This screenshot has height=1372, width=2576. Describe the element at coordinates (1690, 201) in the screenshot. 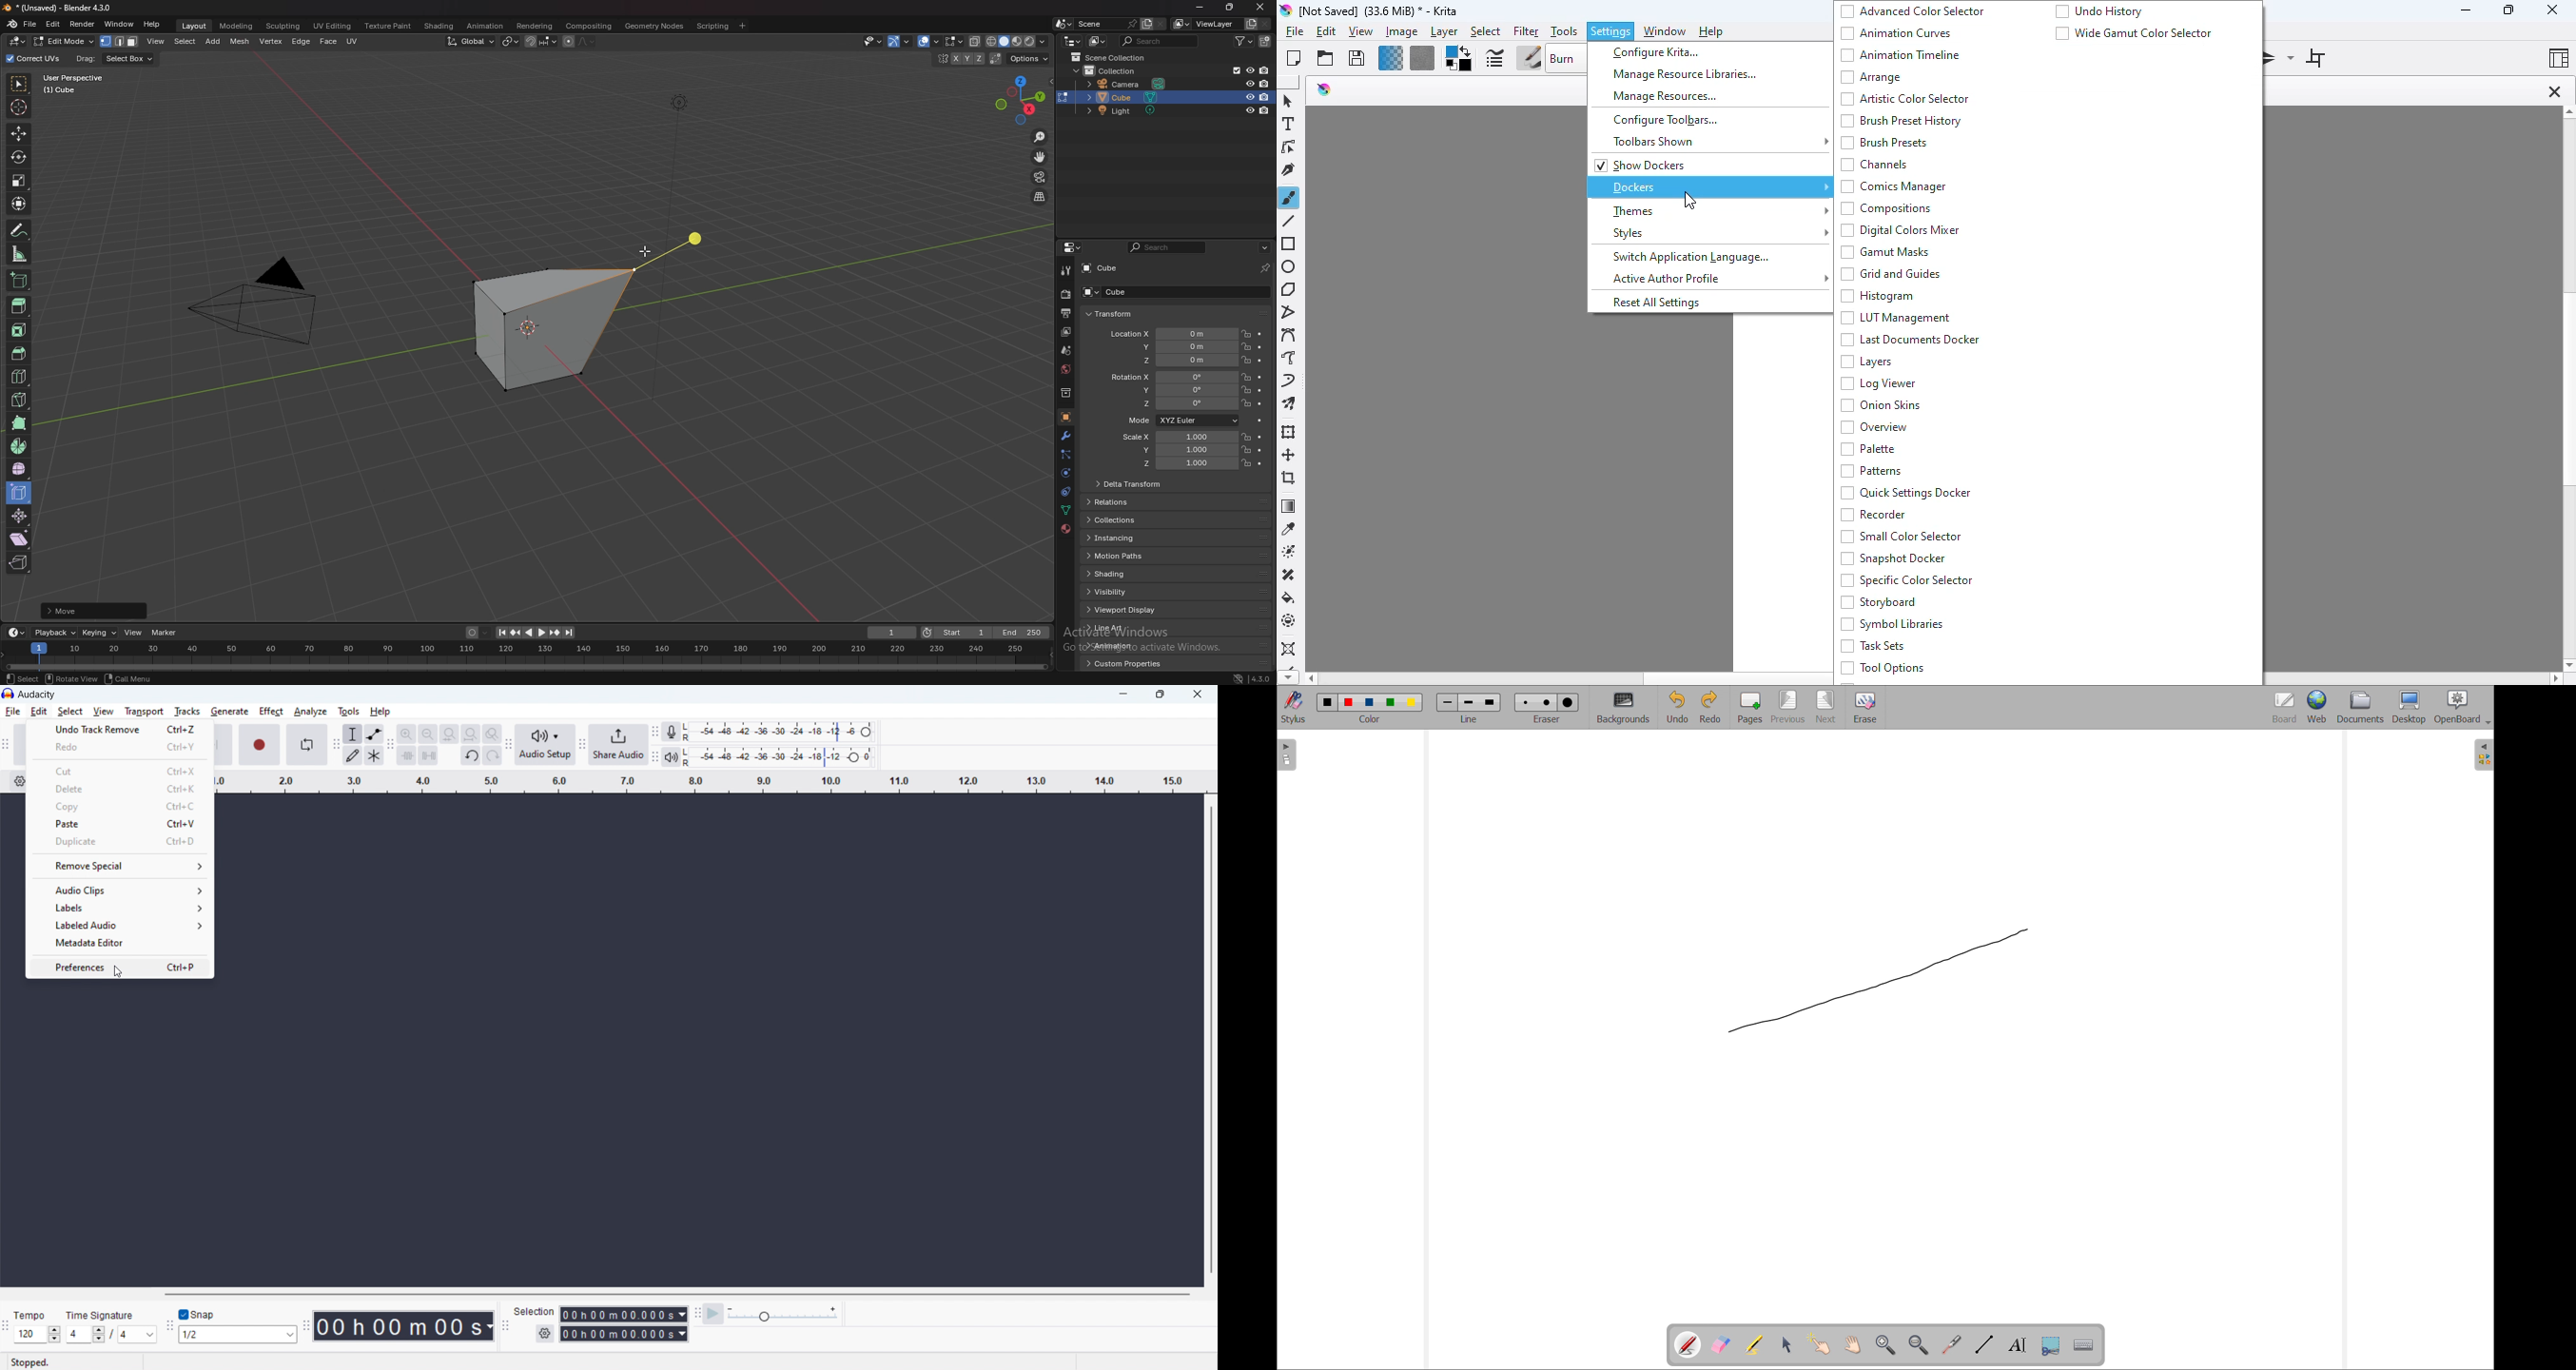

I see `cursor` at that location.